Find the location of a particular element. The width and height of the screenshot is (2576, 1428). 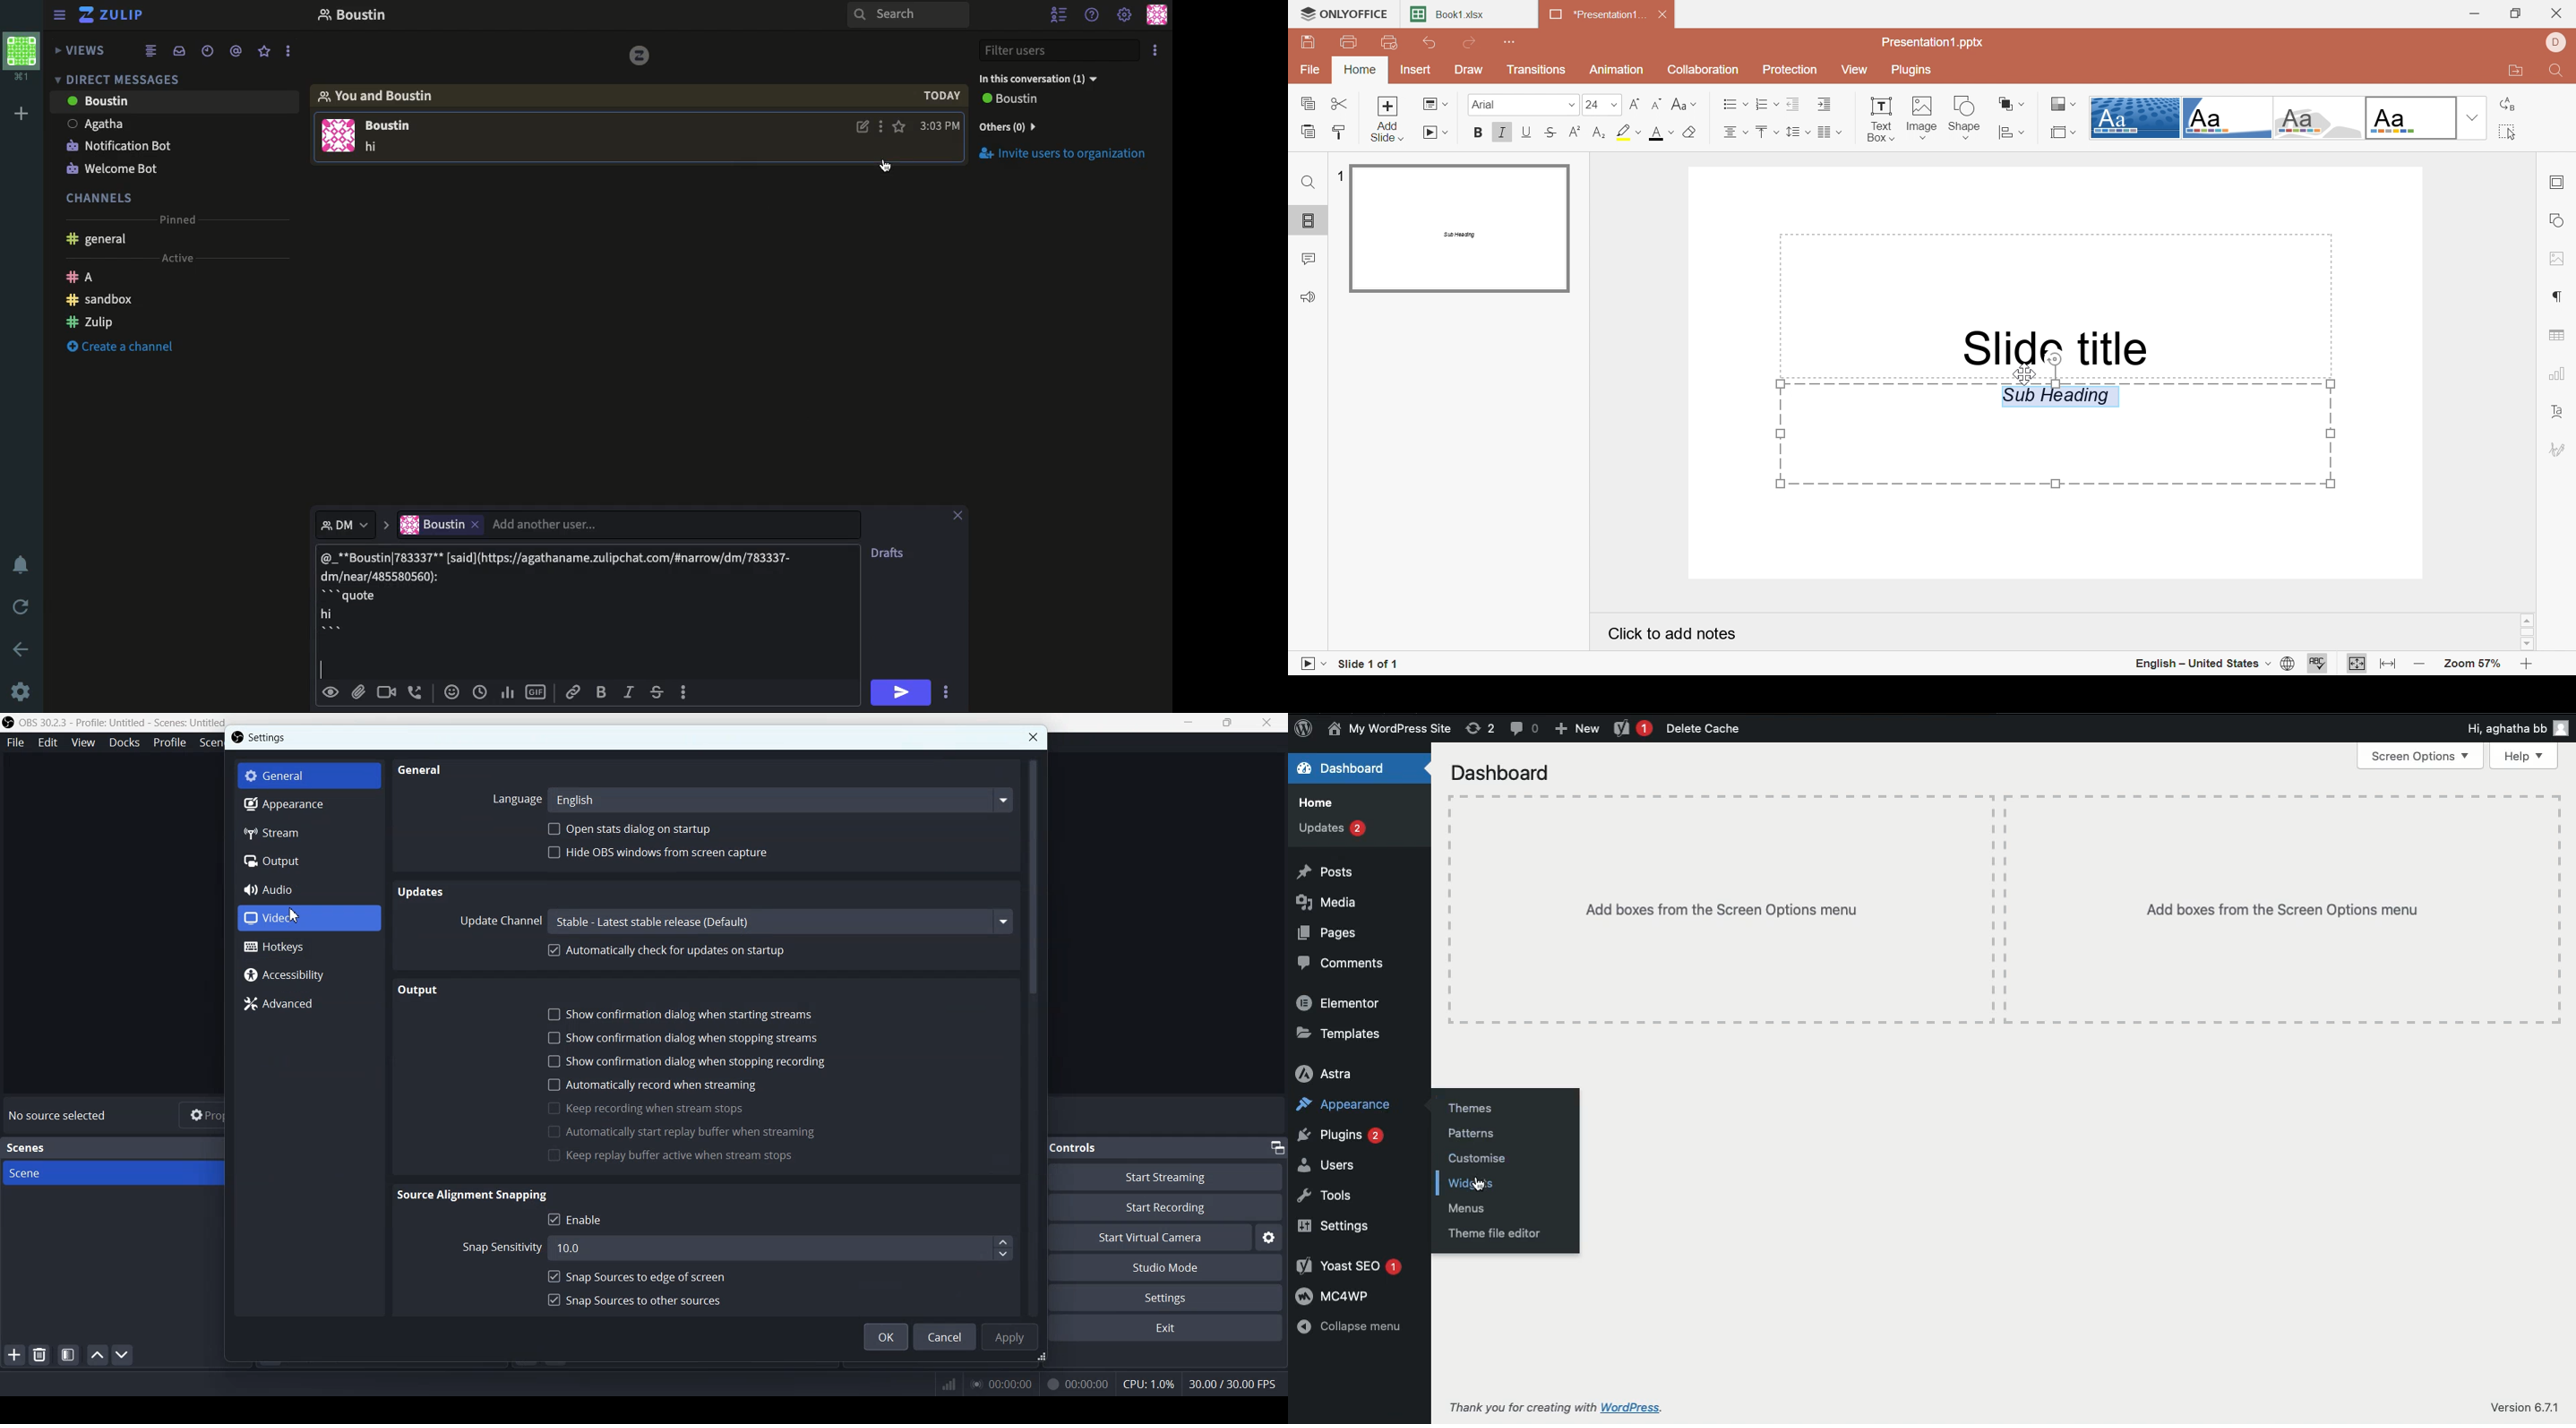

Signature settings is located at coordinates (2559, 450).